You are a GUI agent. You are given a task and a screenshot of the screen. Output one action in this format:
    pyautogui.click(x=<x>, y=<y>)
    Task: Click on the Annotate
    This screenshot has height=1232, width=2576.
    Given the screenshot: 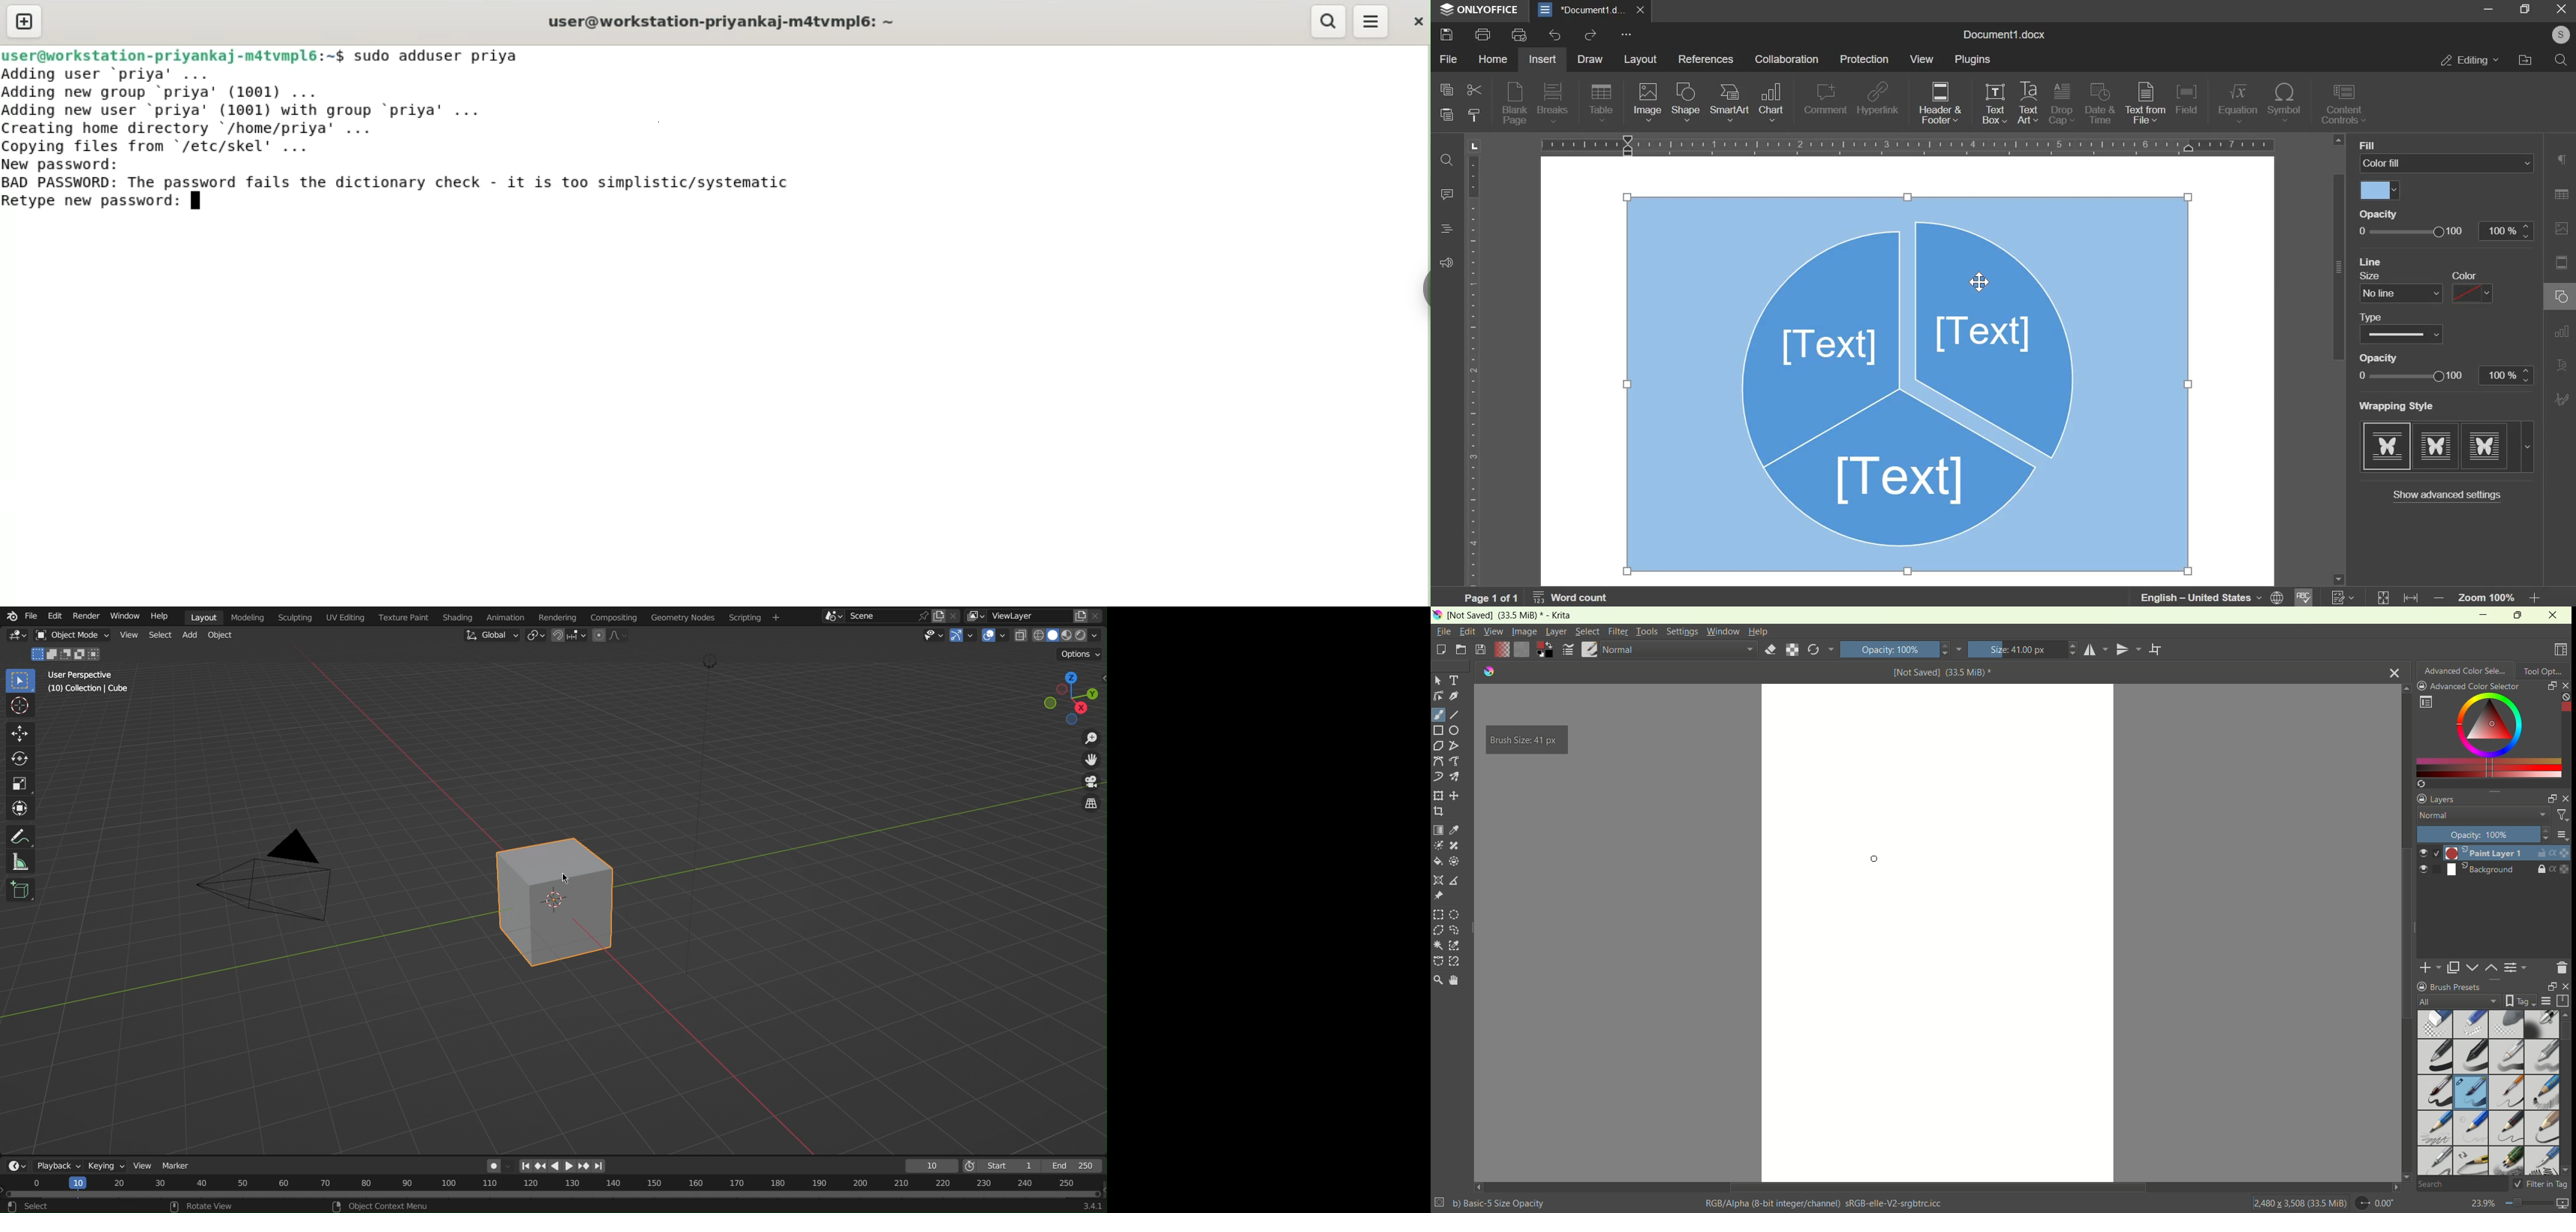 What is the action you would take?
    pyautogui.click(x=20, y=838)
    